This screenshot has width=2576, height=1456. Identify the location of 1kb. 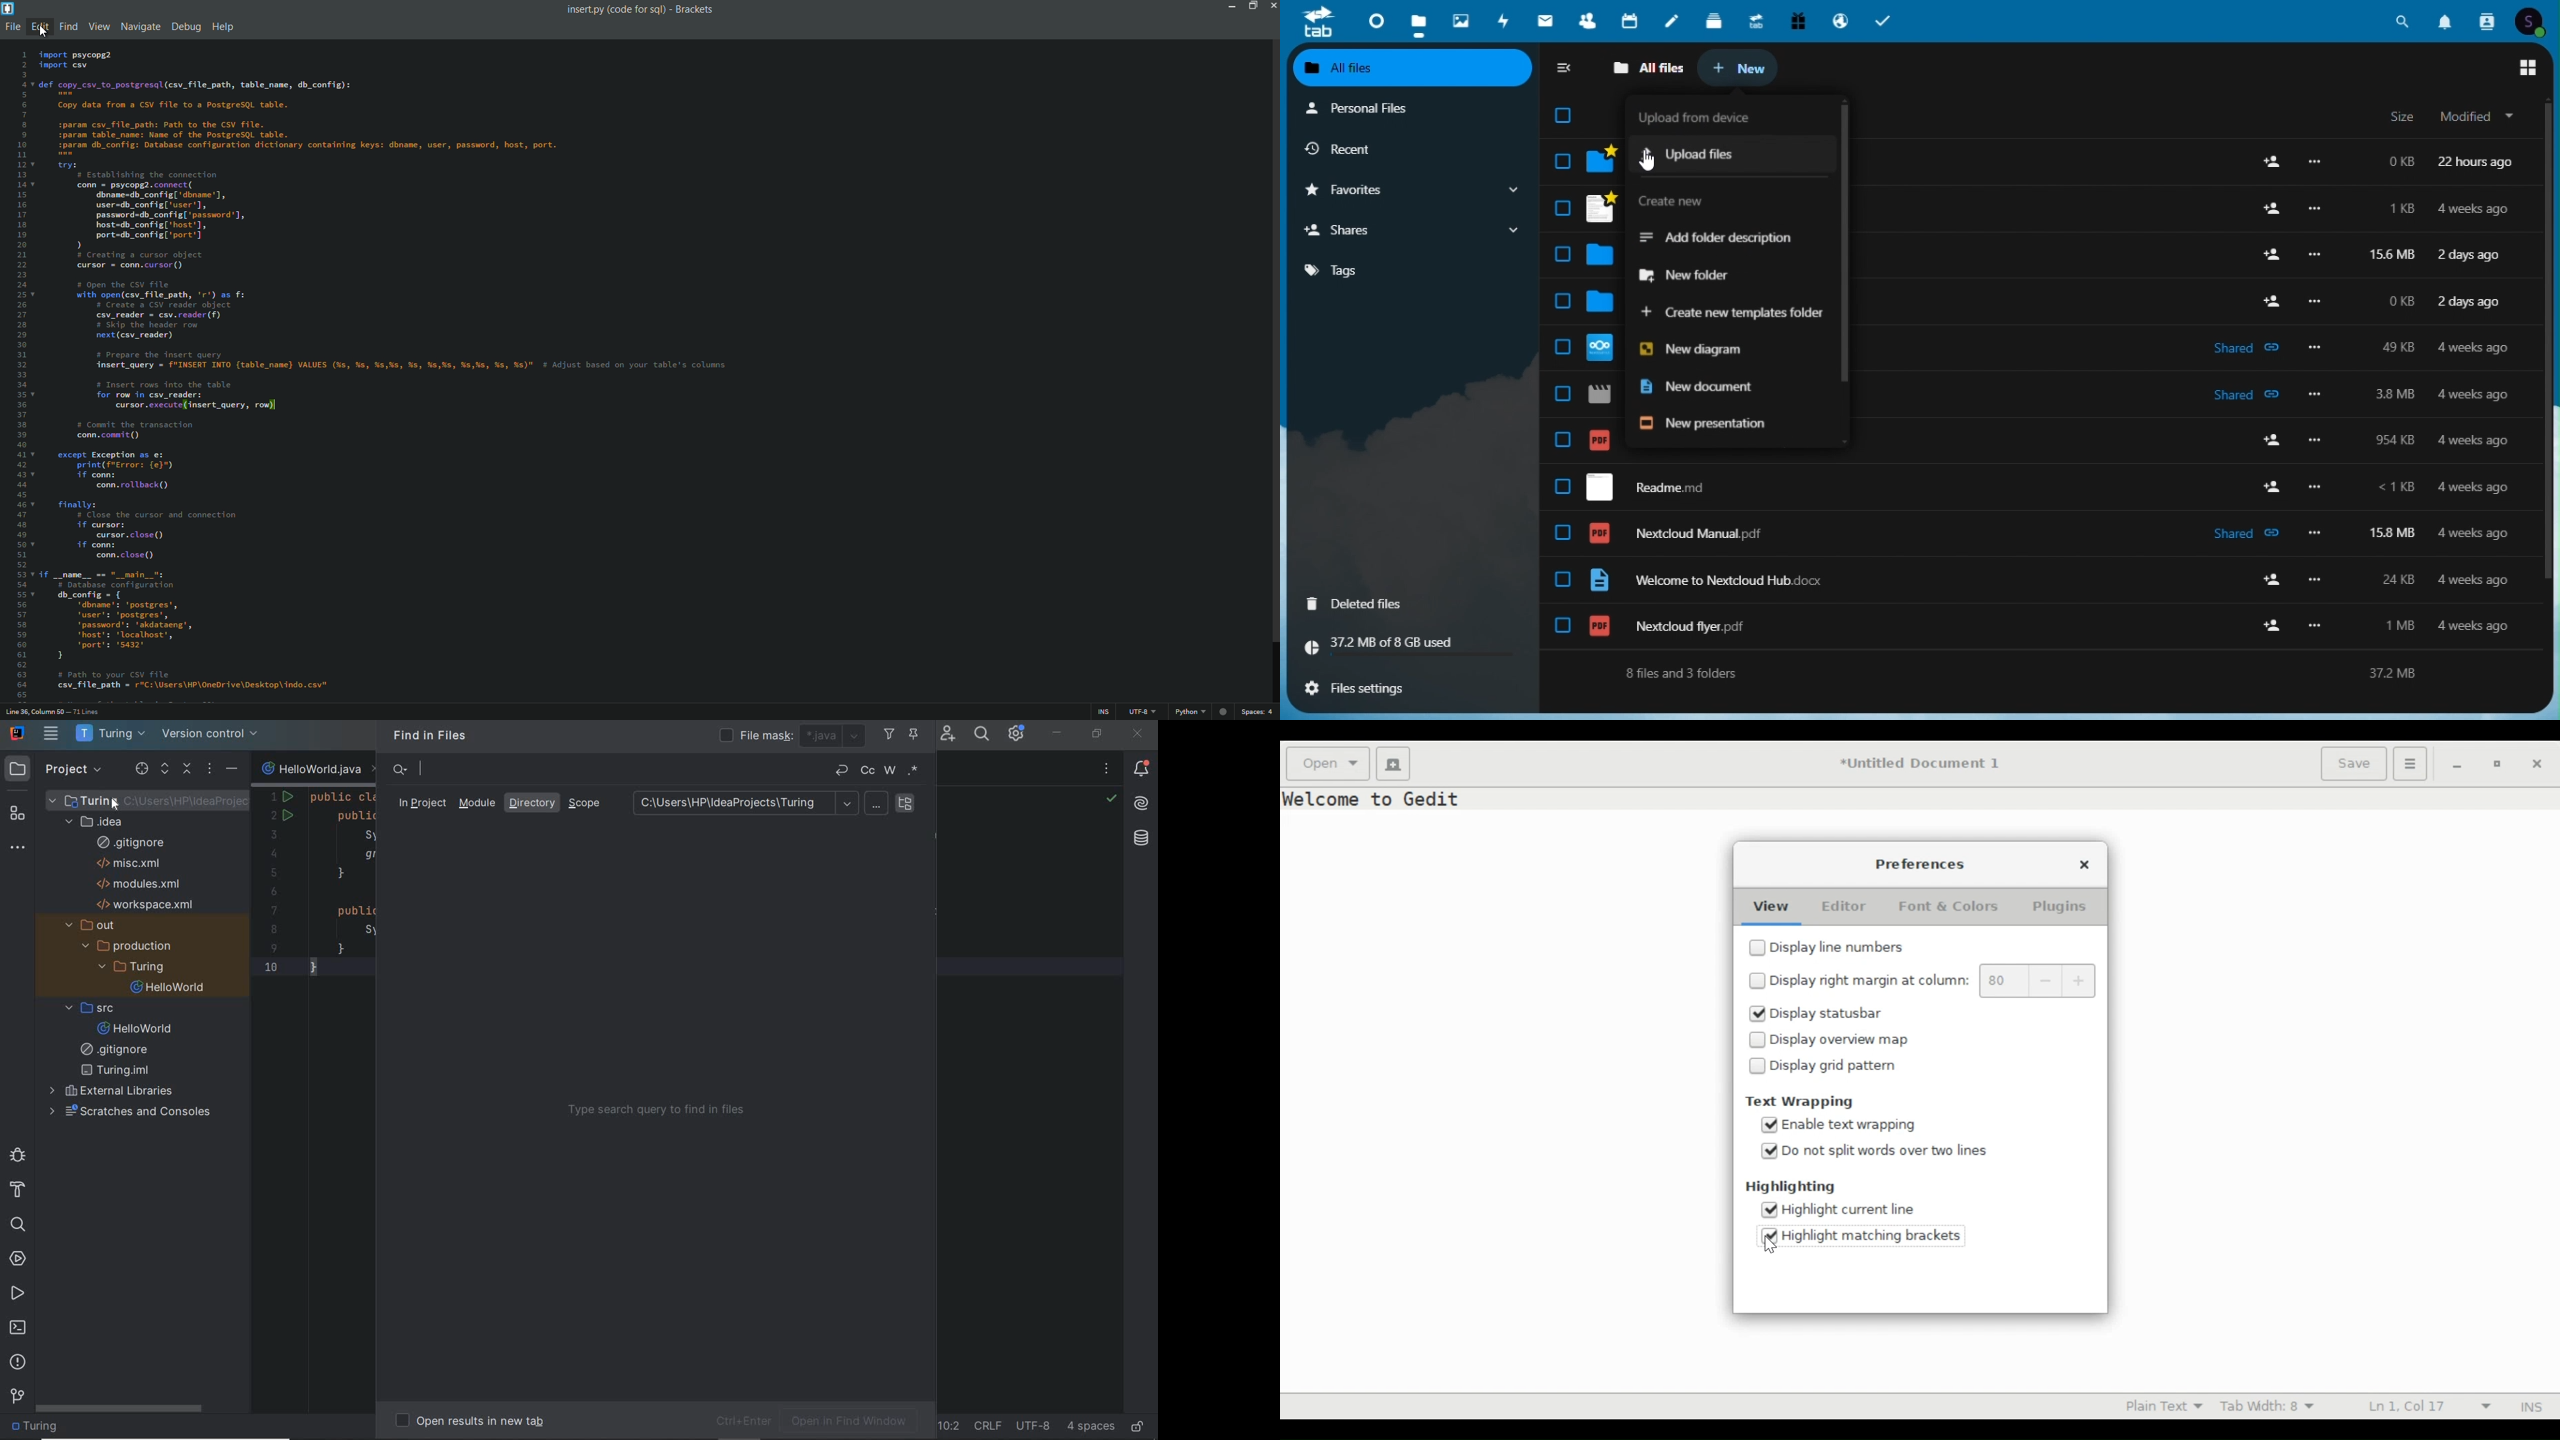
(2400, 210).